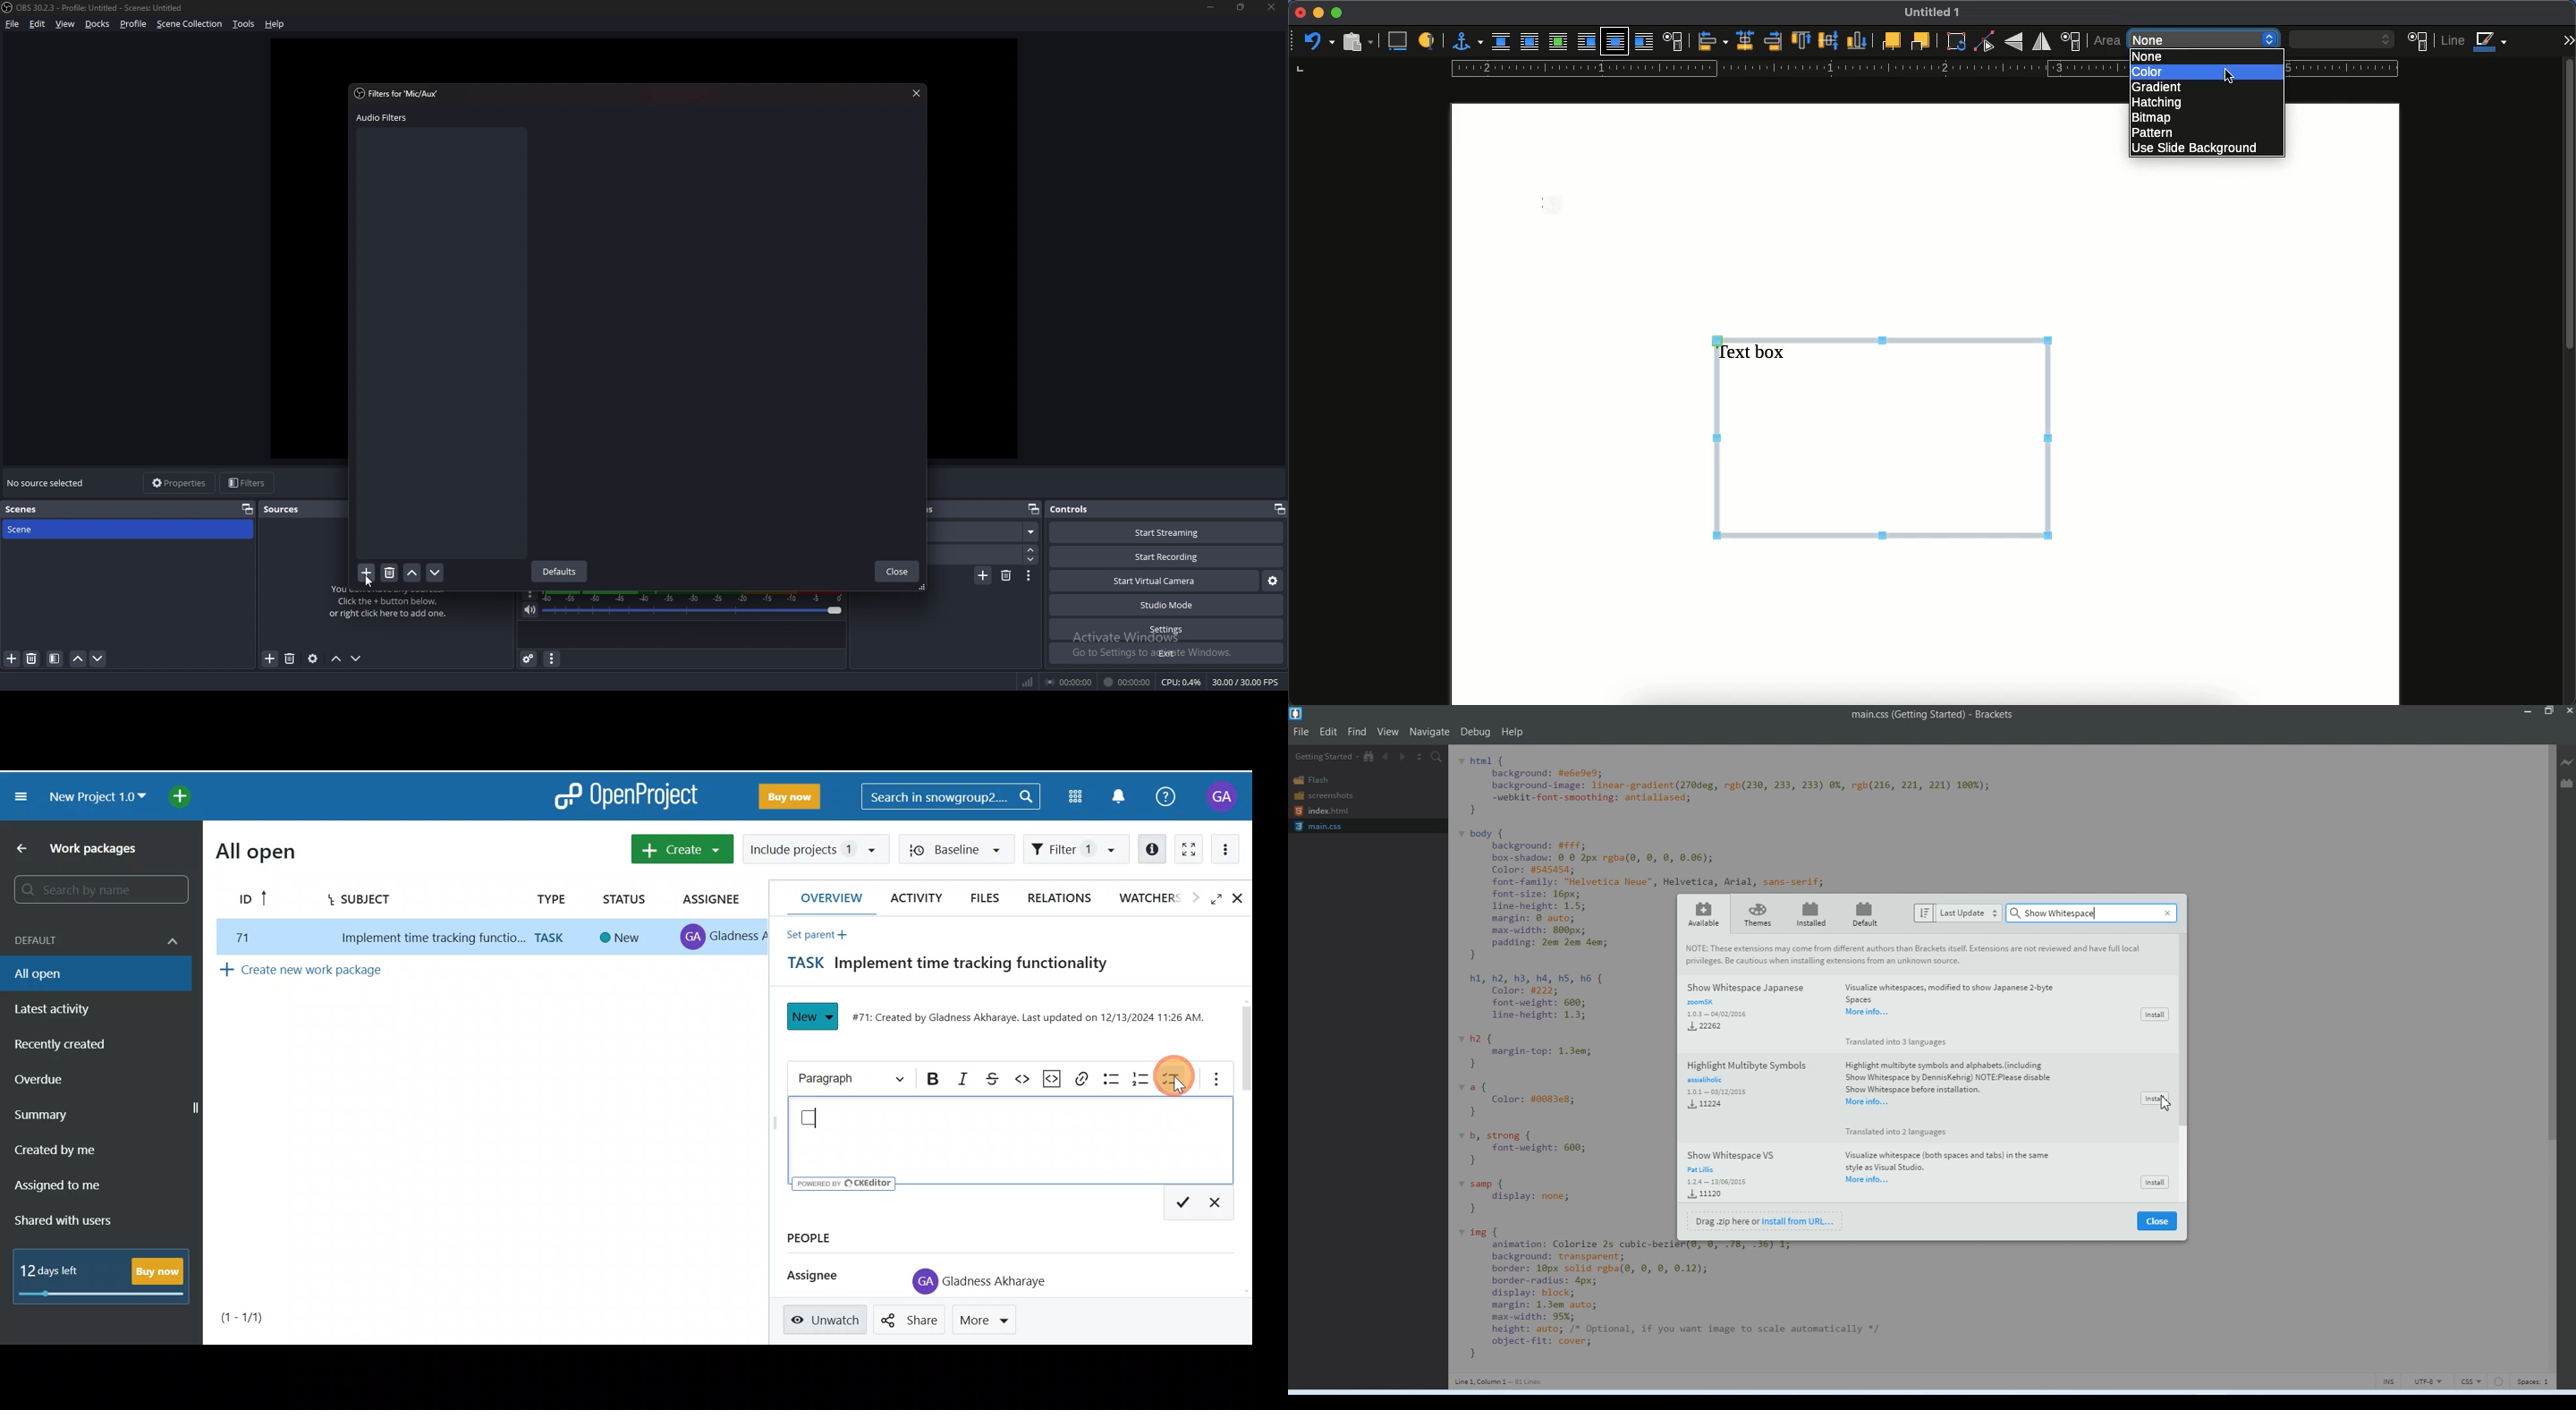 This screenshot has width=2576, height=1428. I want to click on More options, so click(1211, 1077).